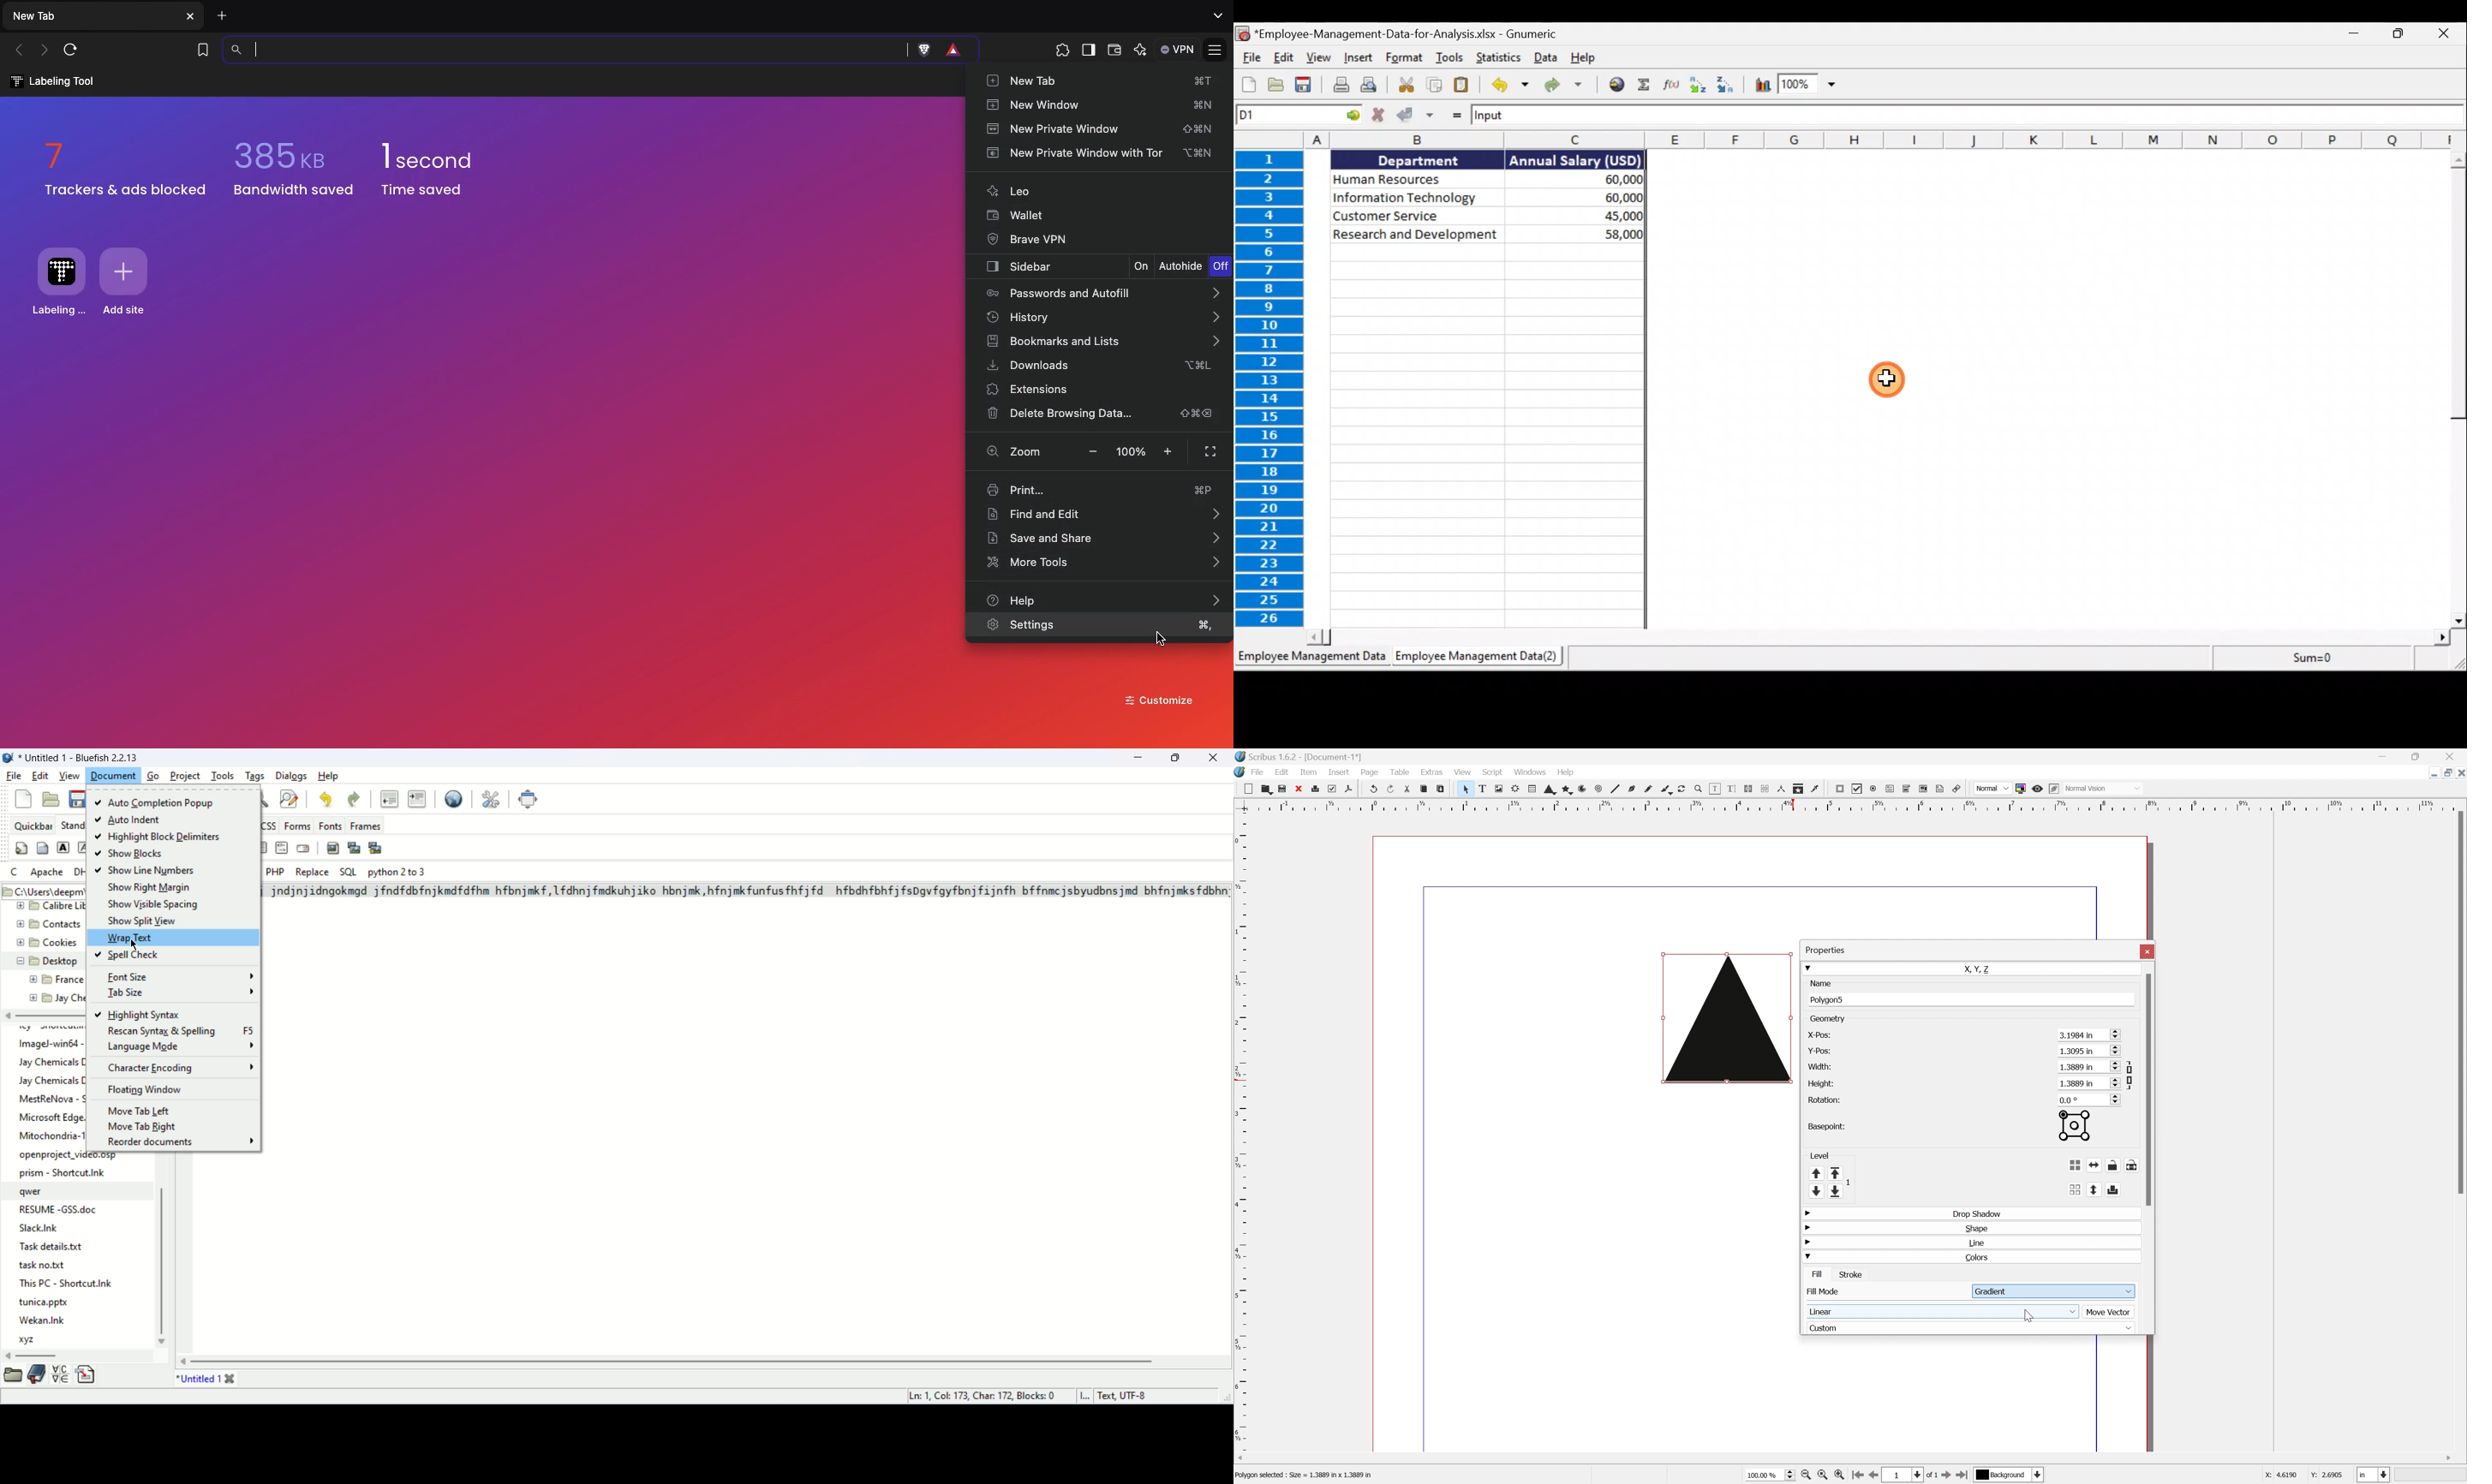 The height and width of the screenshot is (1484, 2492). Describe the element at coordinates (1406, 789) in the screenshot. I see `Cut` at that location.